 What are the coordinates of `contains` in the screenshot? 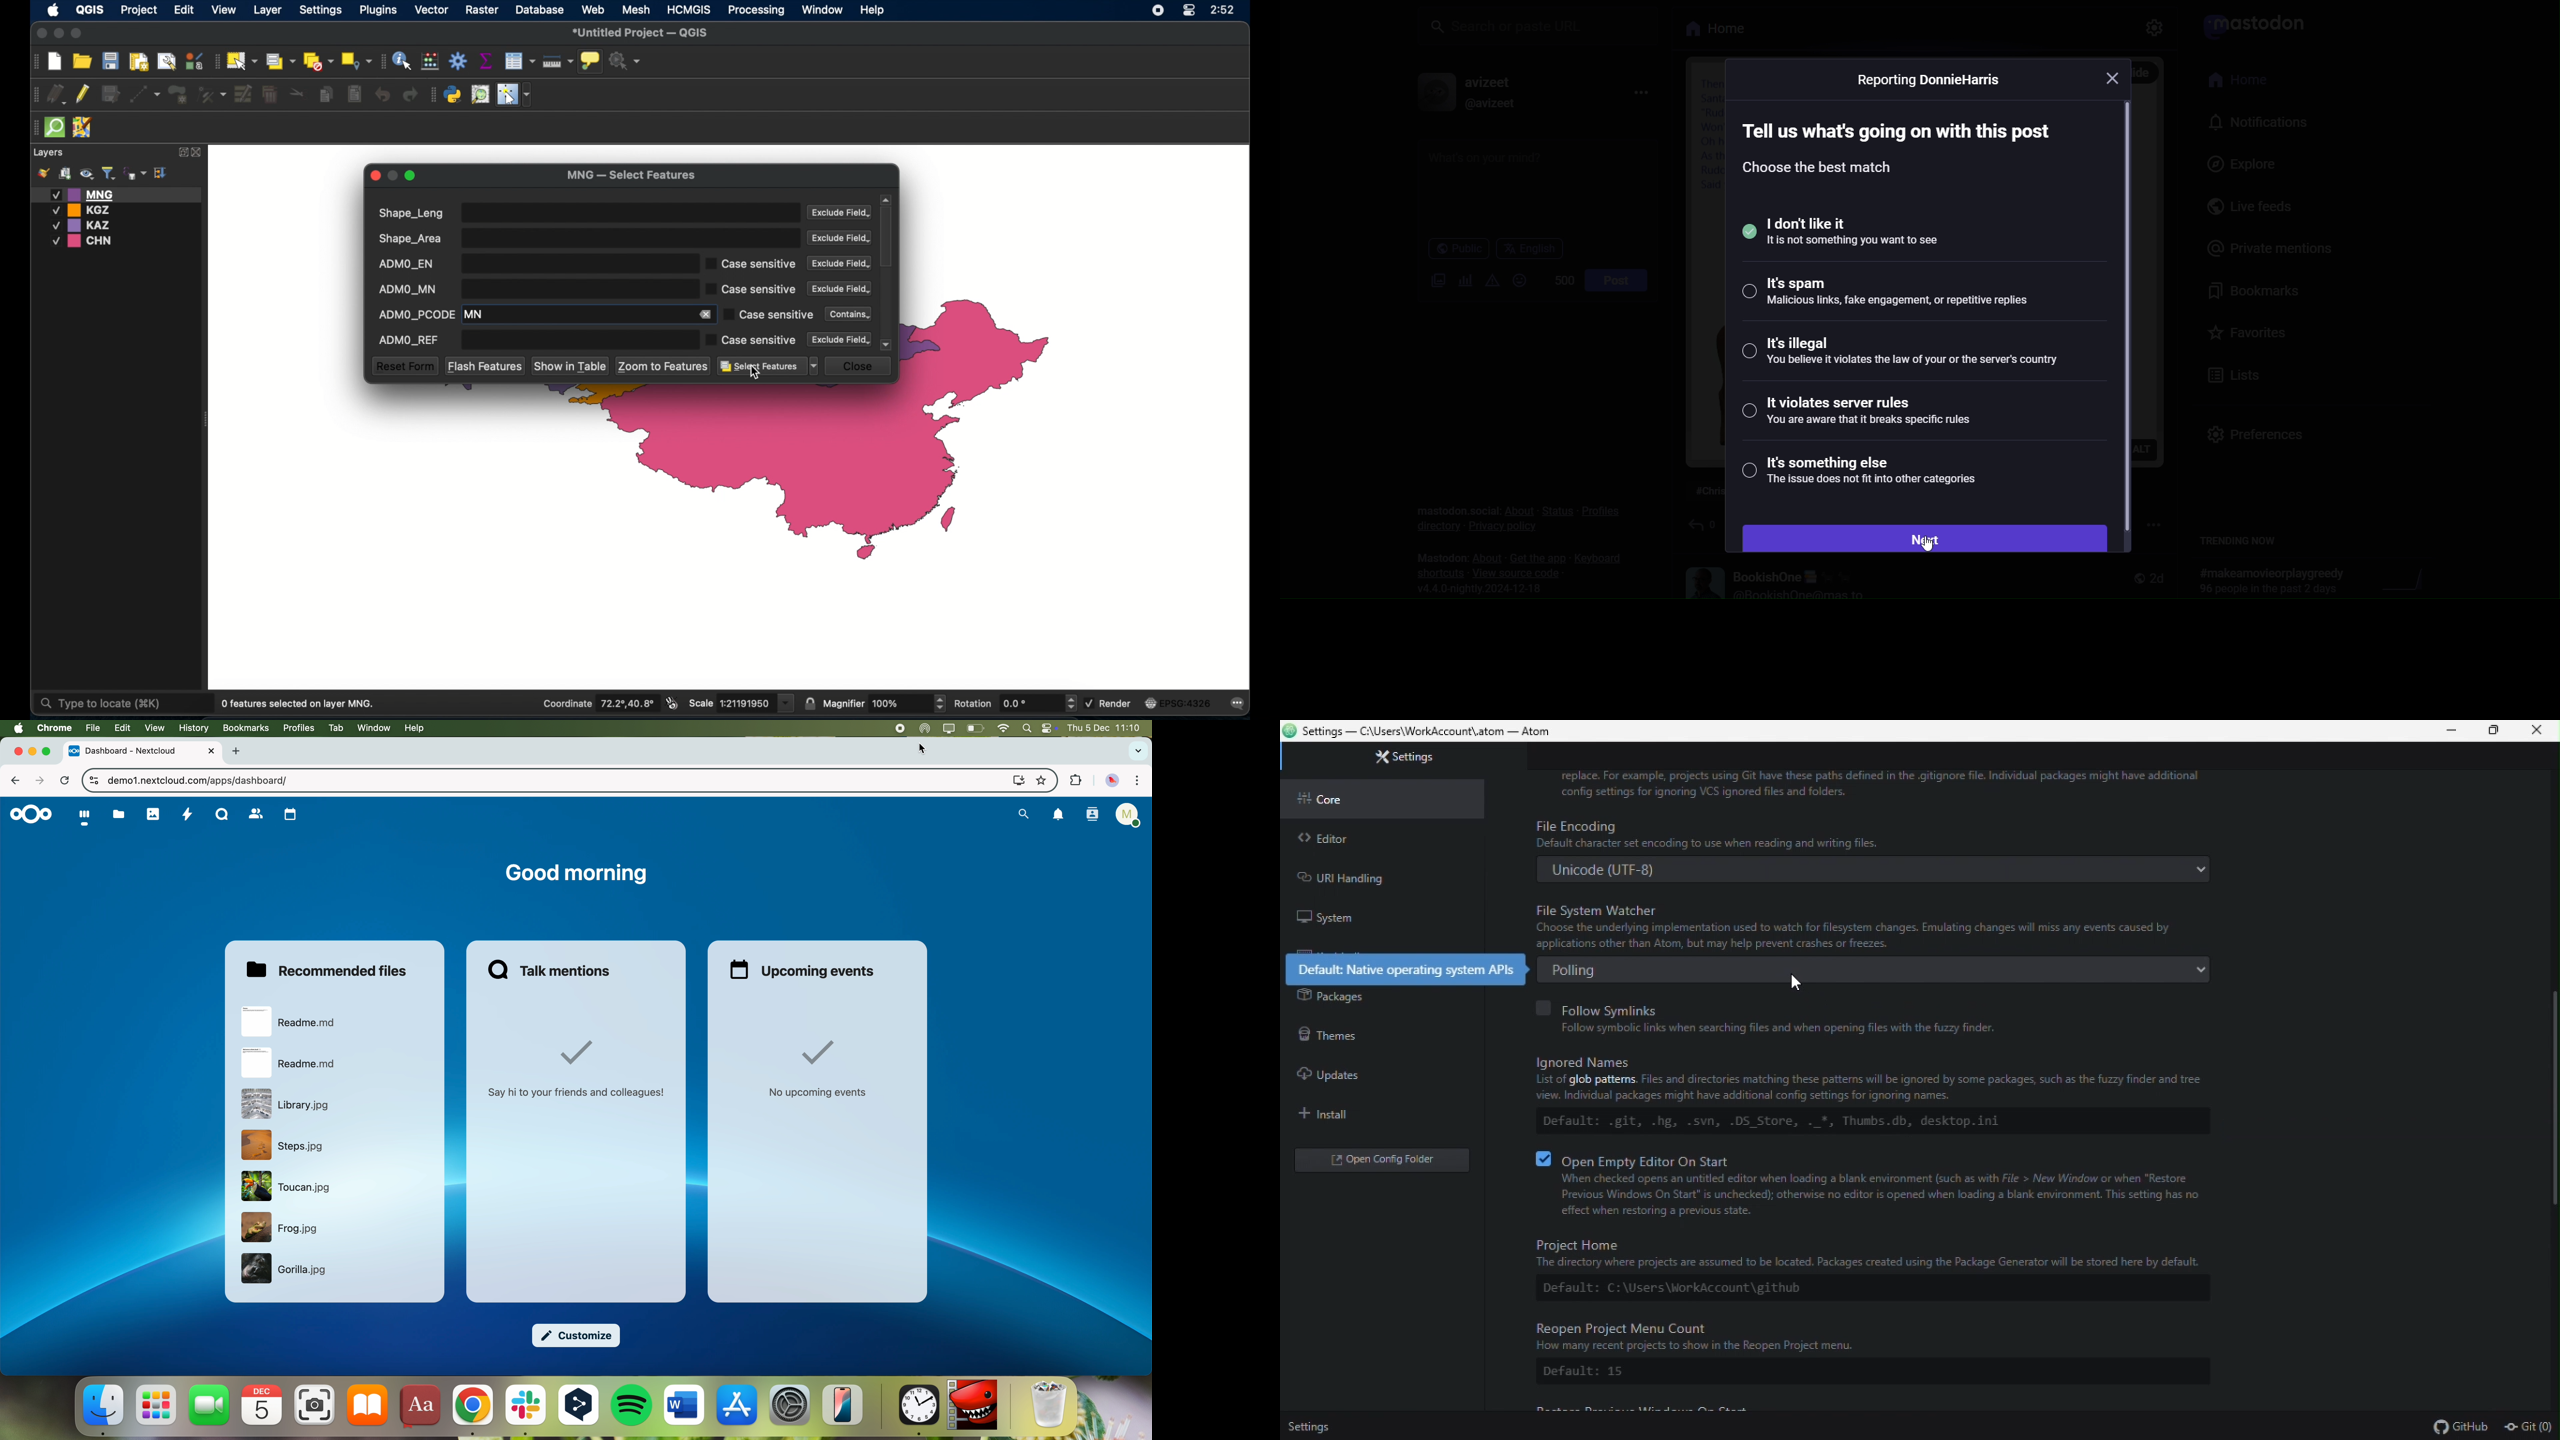 It's located at (845, 313).